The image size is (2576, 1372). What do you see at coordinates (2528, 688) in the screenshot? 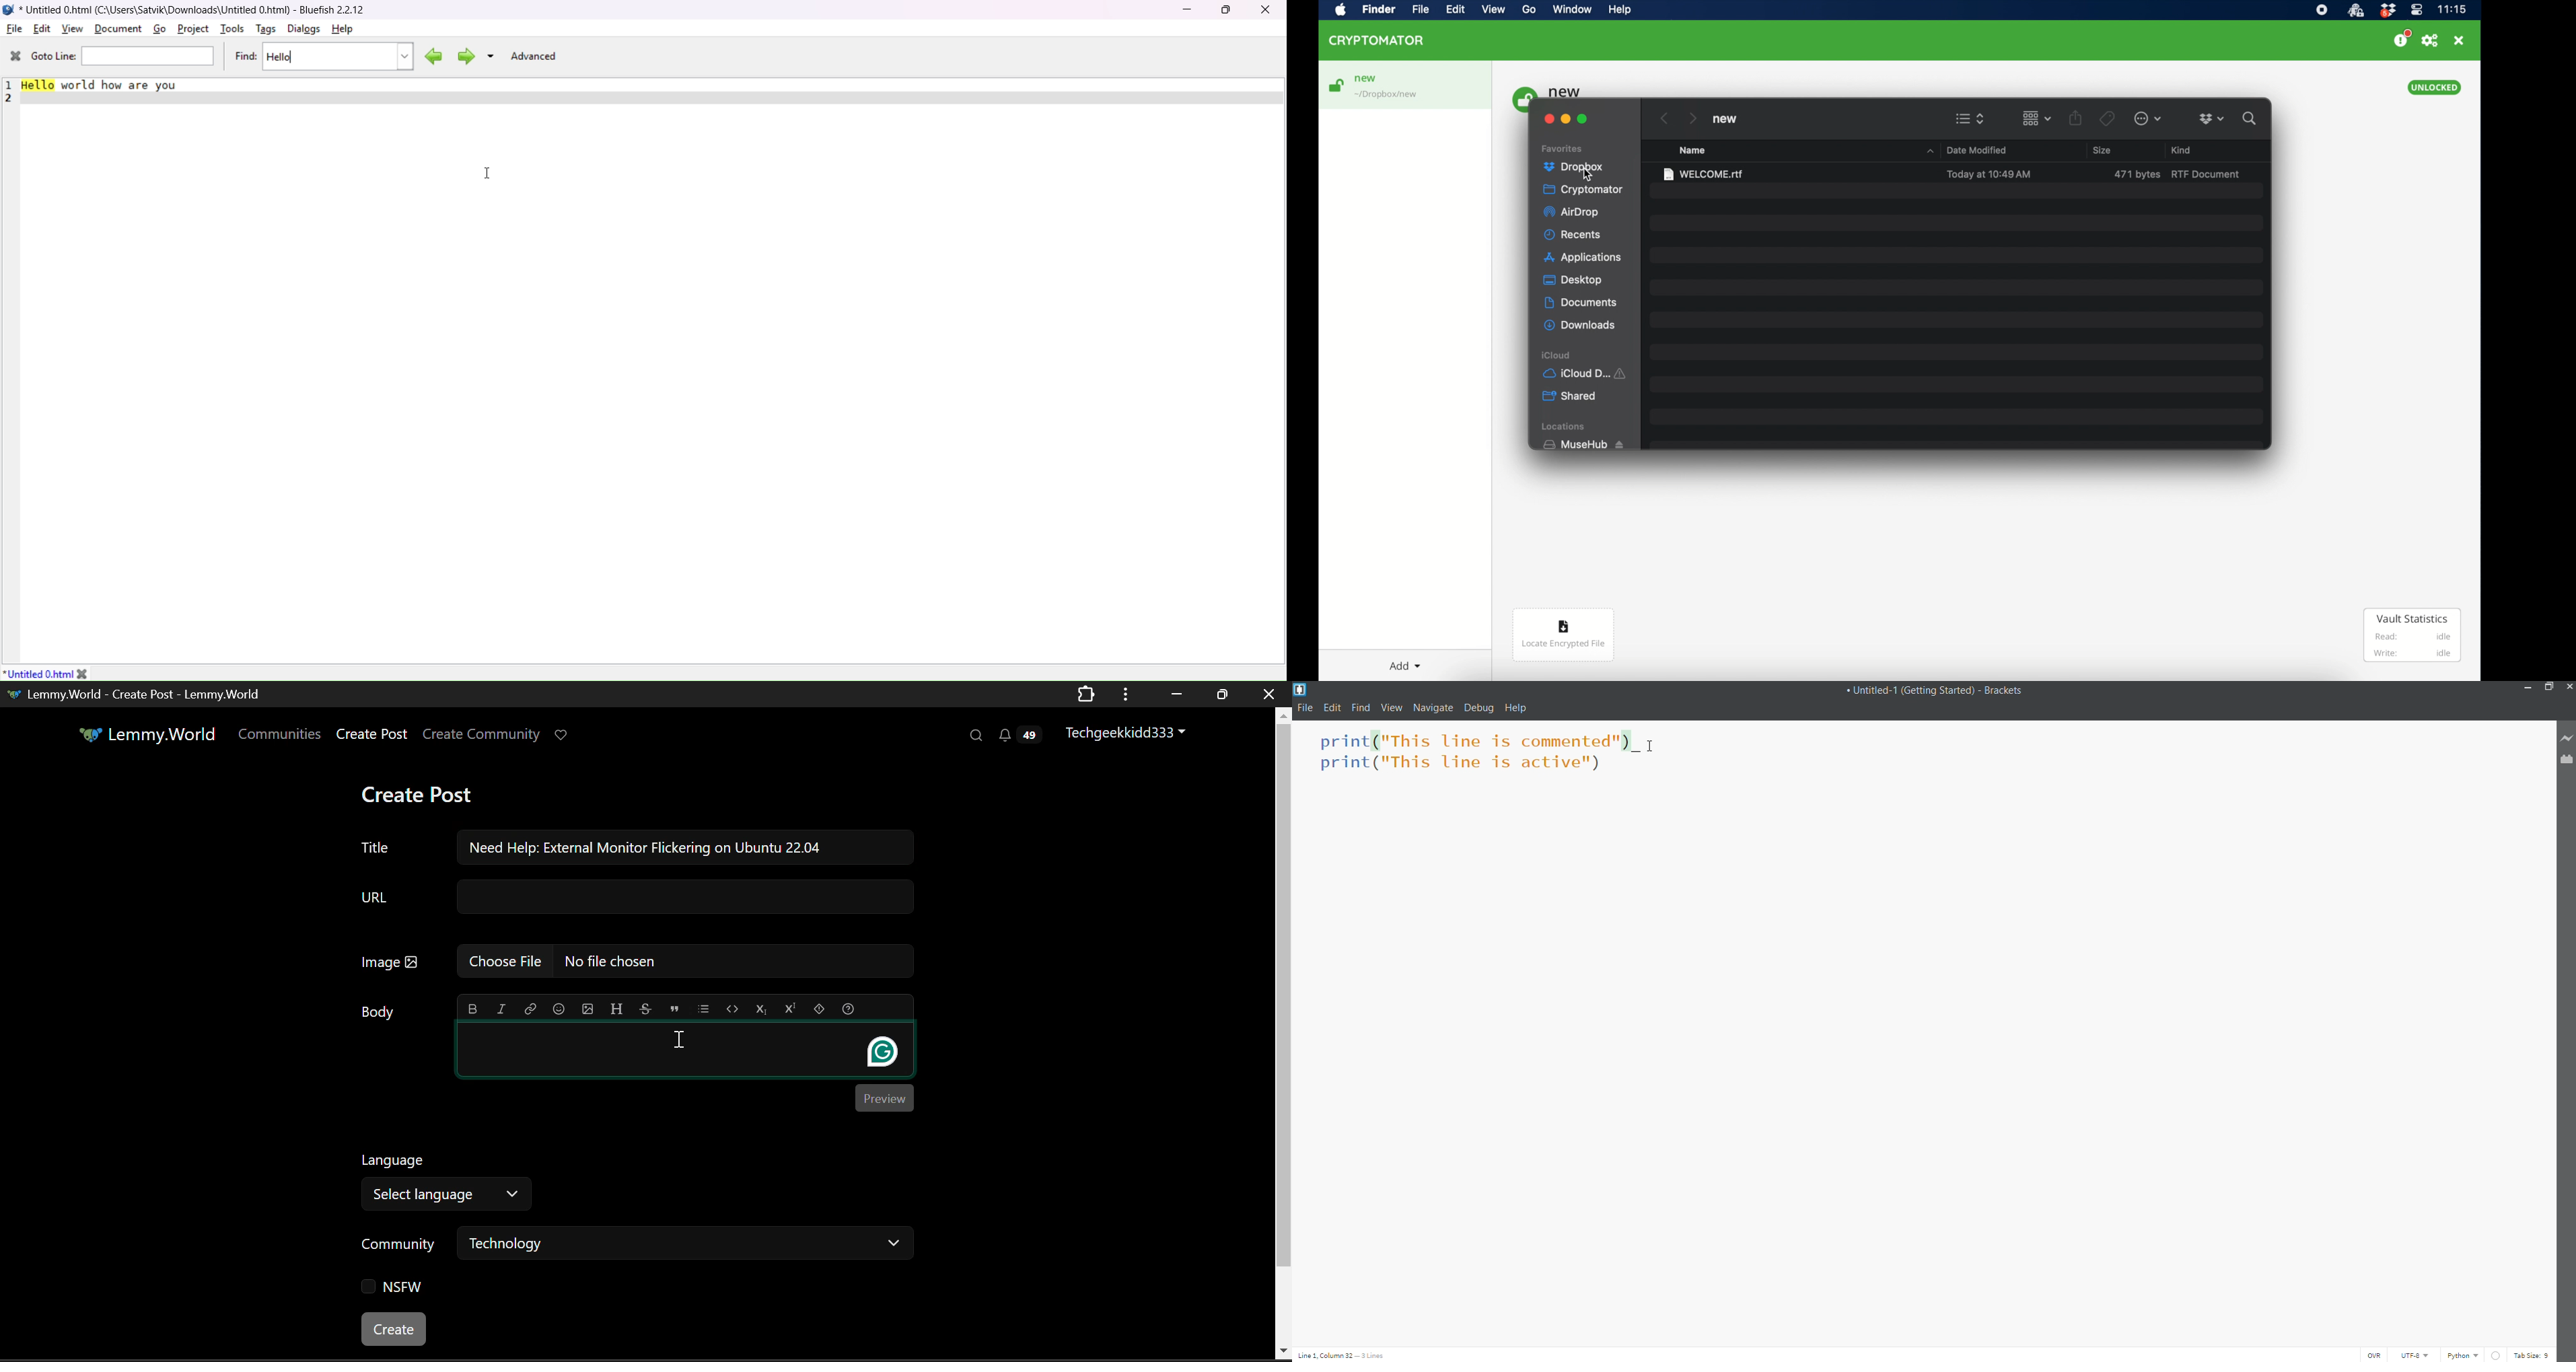
I see `Minimize` at bounding box center [2528, 688].